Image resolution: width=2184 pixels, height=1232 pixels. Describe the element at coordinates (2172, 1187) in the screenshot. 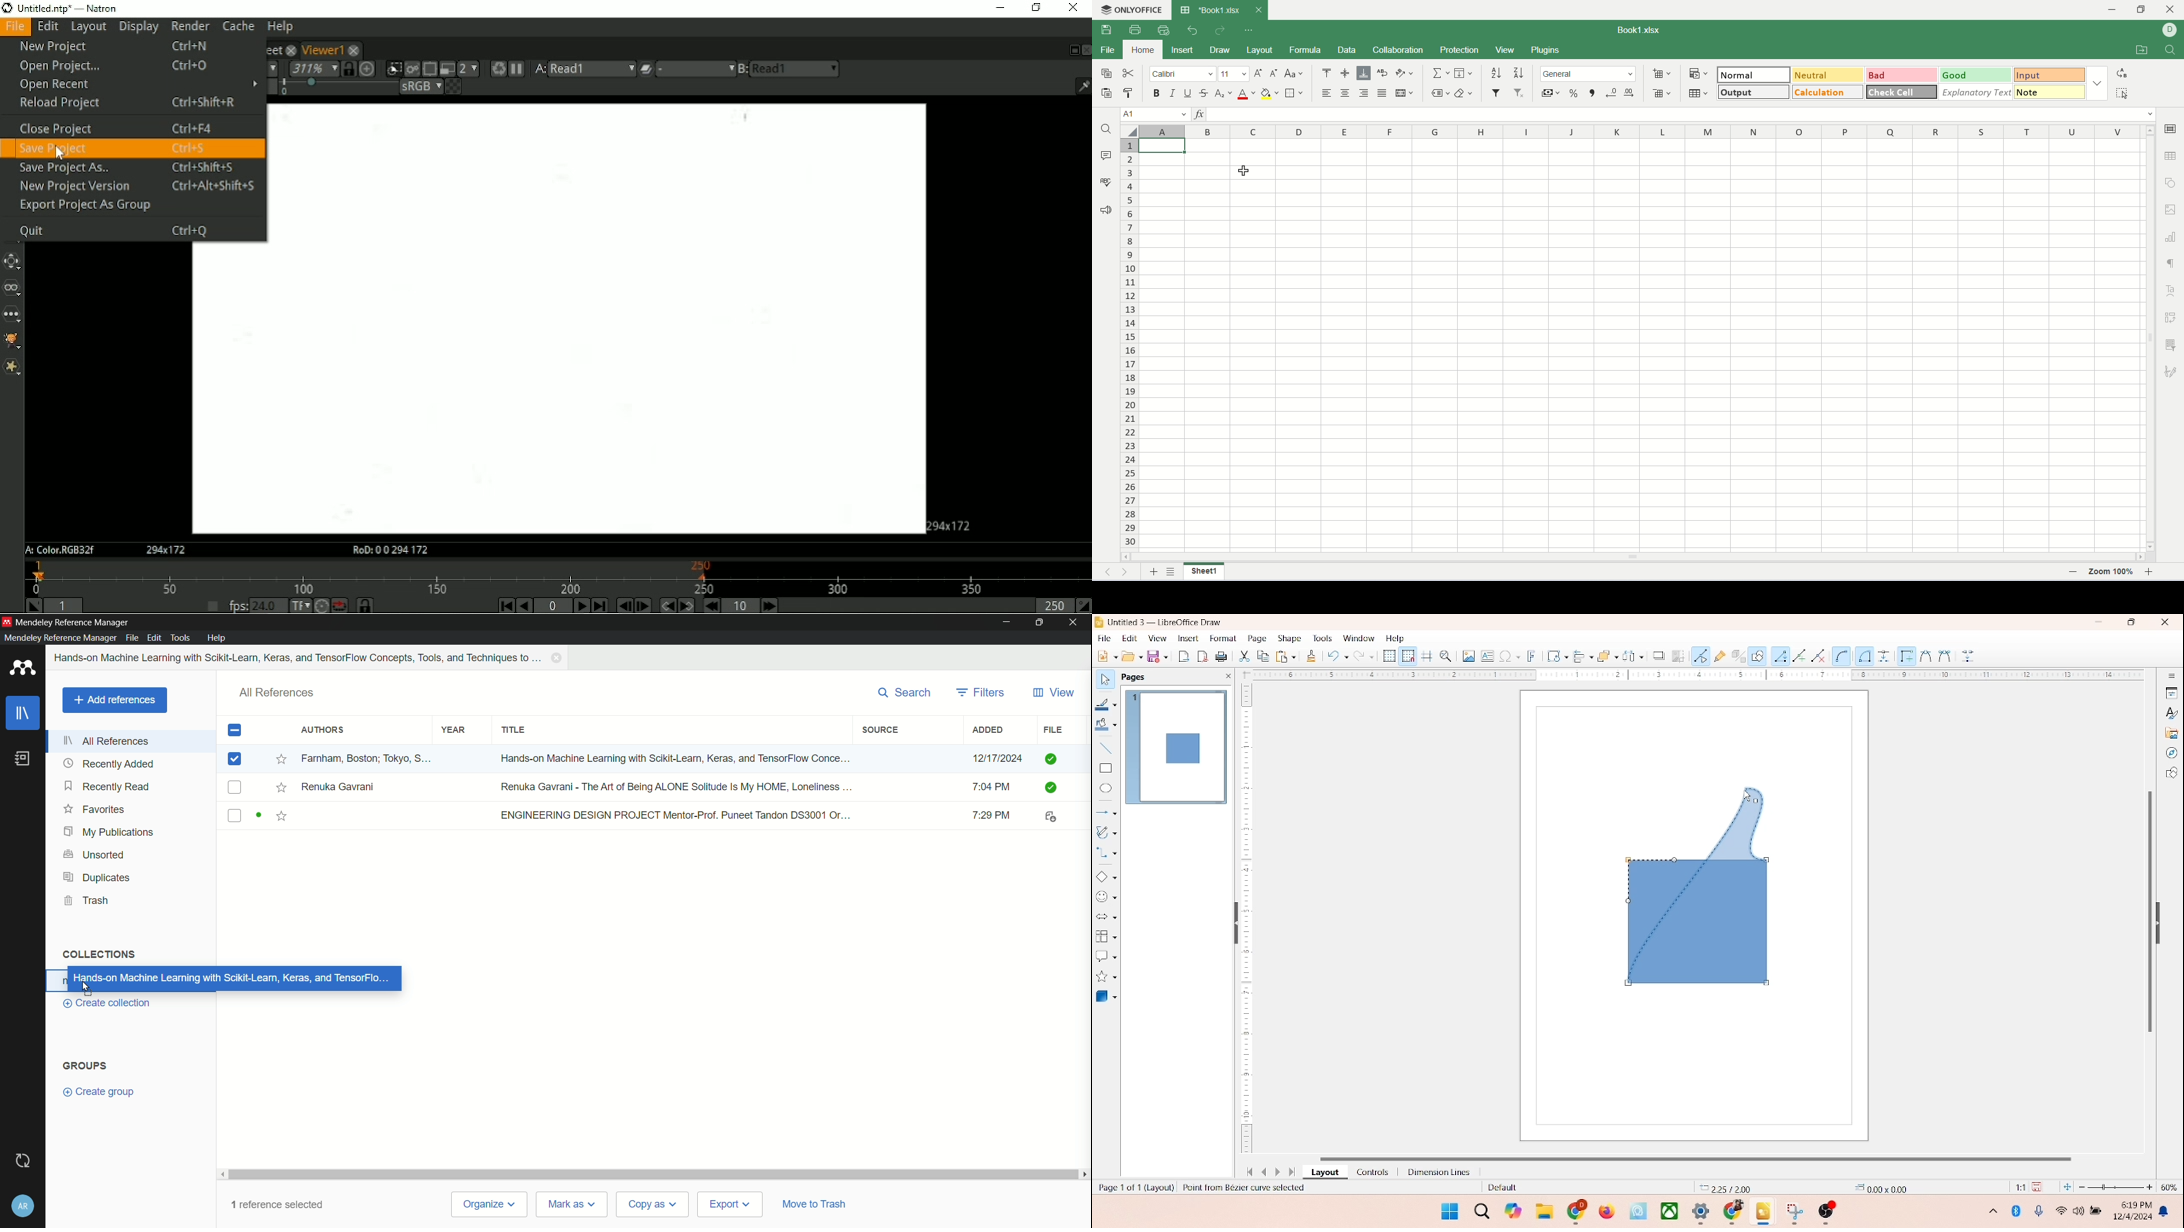

I see `zoom percentage` at that location.